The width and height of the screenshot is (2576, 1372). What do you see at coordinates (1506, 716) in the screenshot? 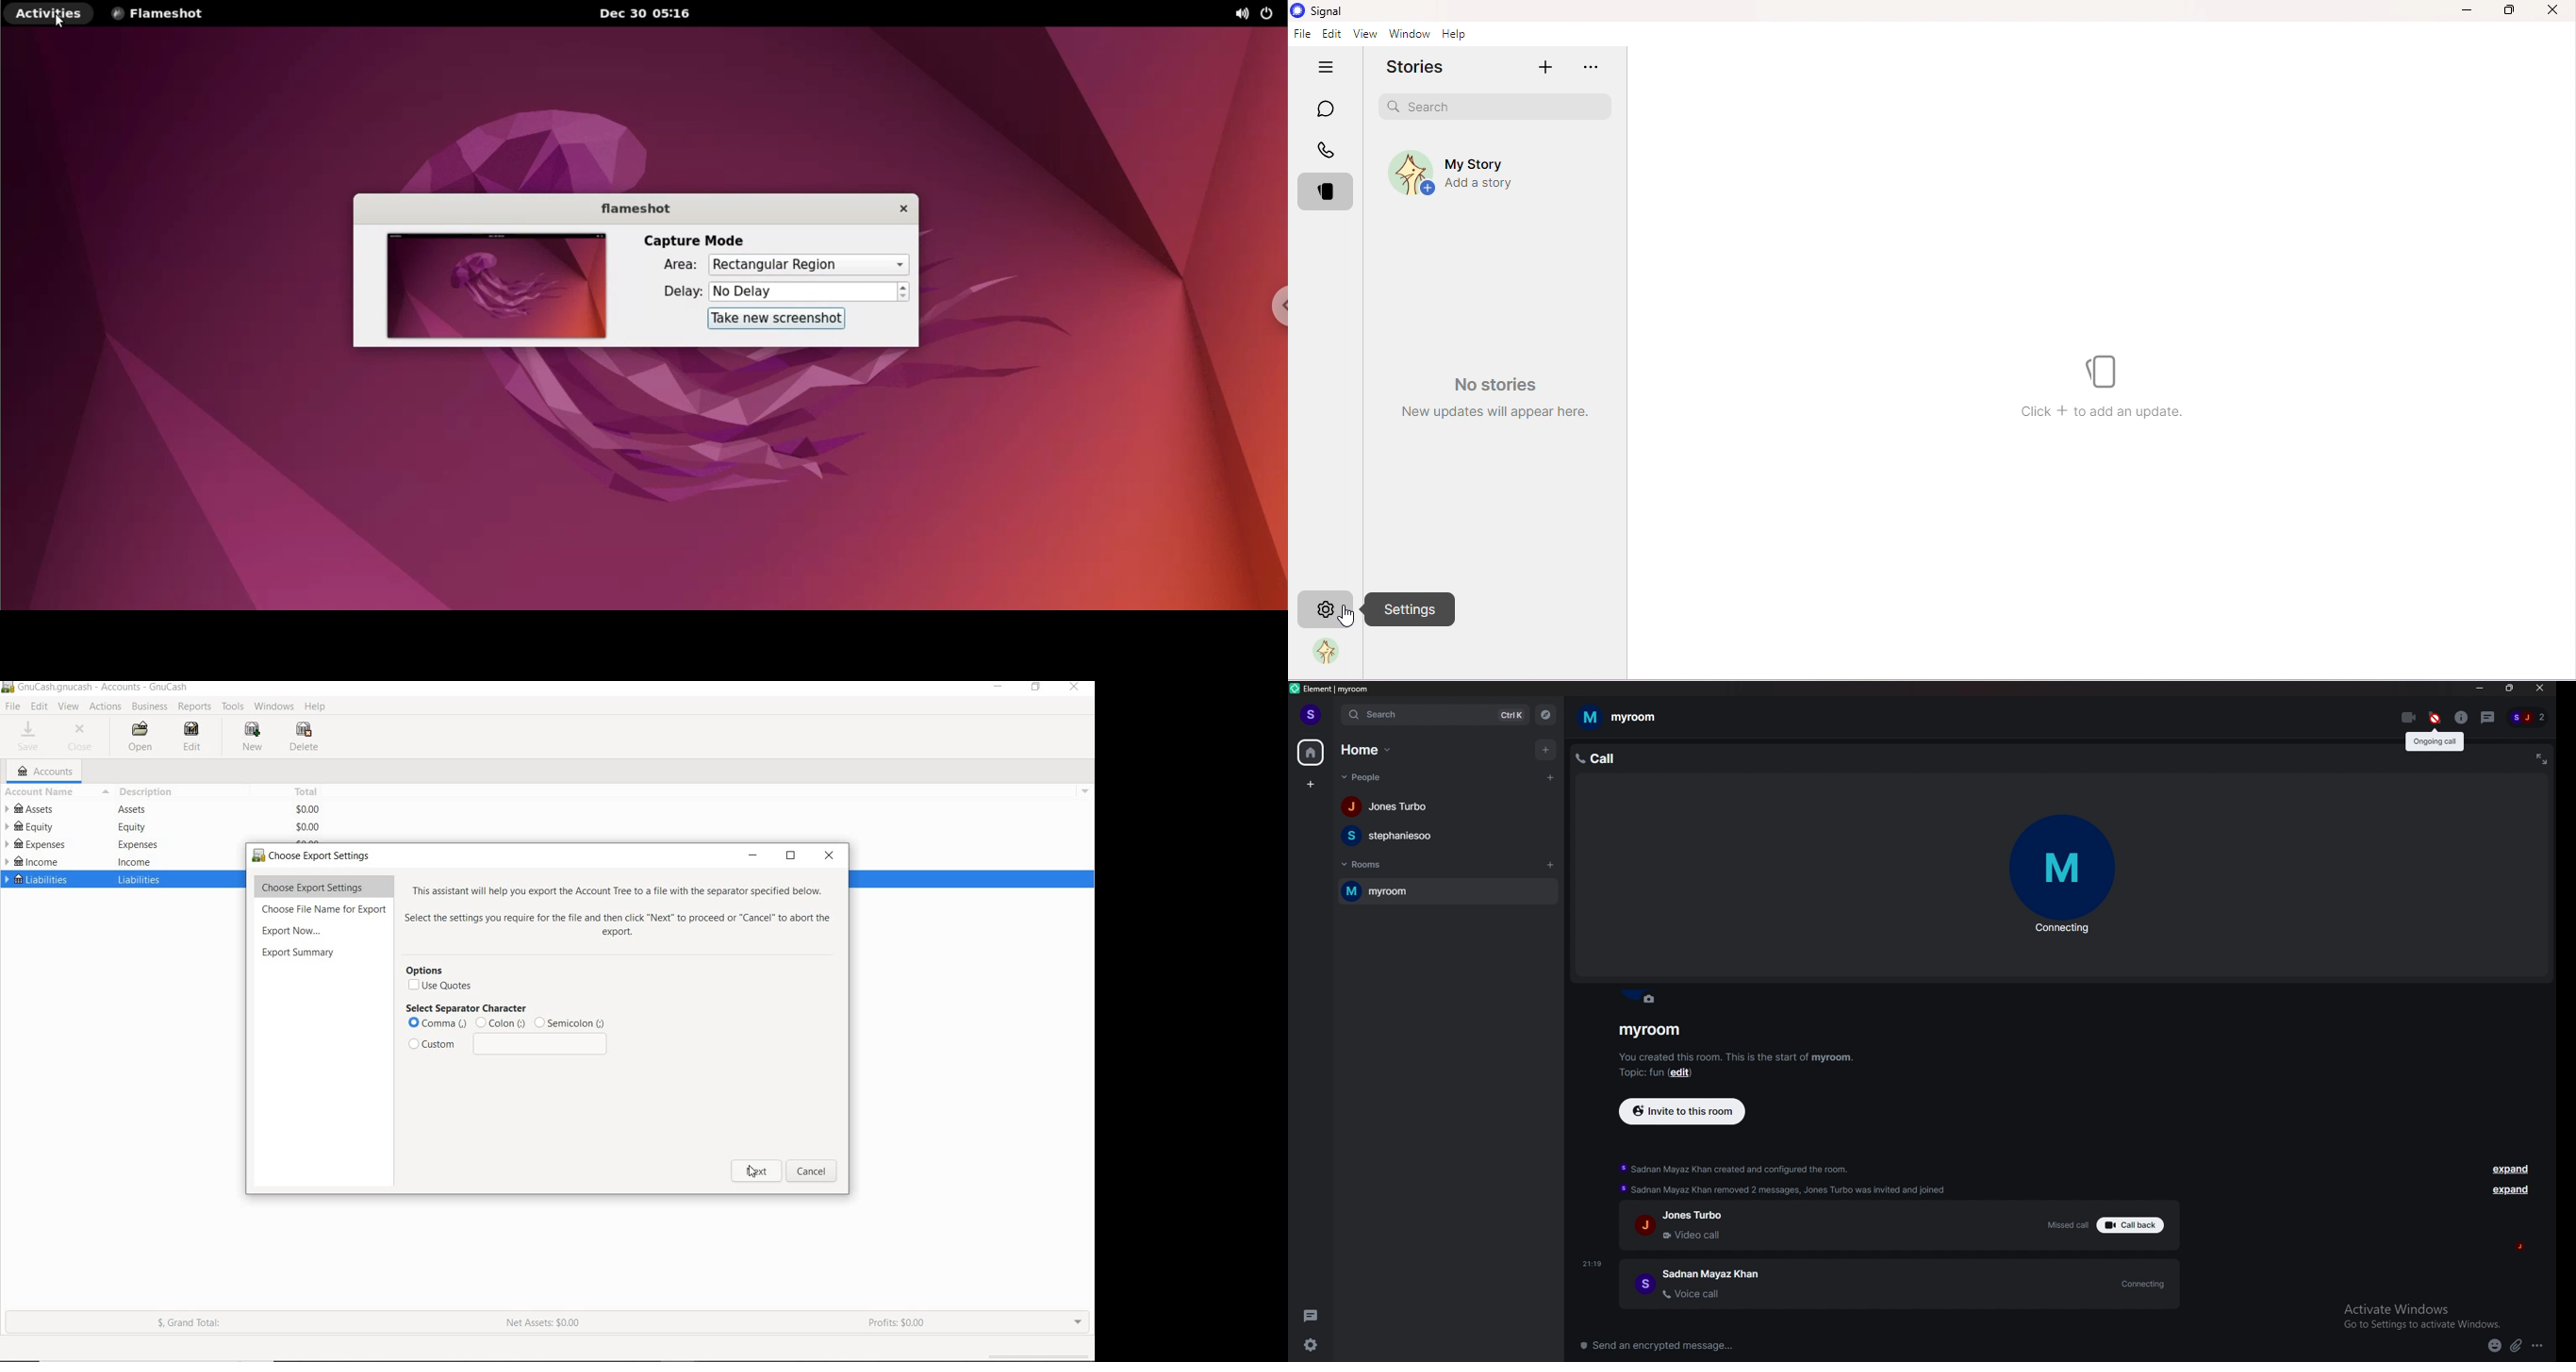
I see `ctrl k` at bounding box center [1506, 716].